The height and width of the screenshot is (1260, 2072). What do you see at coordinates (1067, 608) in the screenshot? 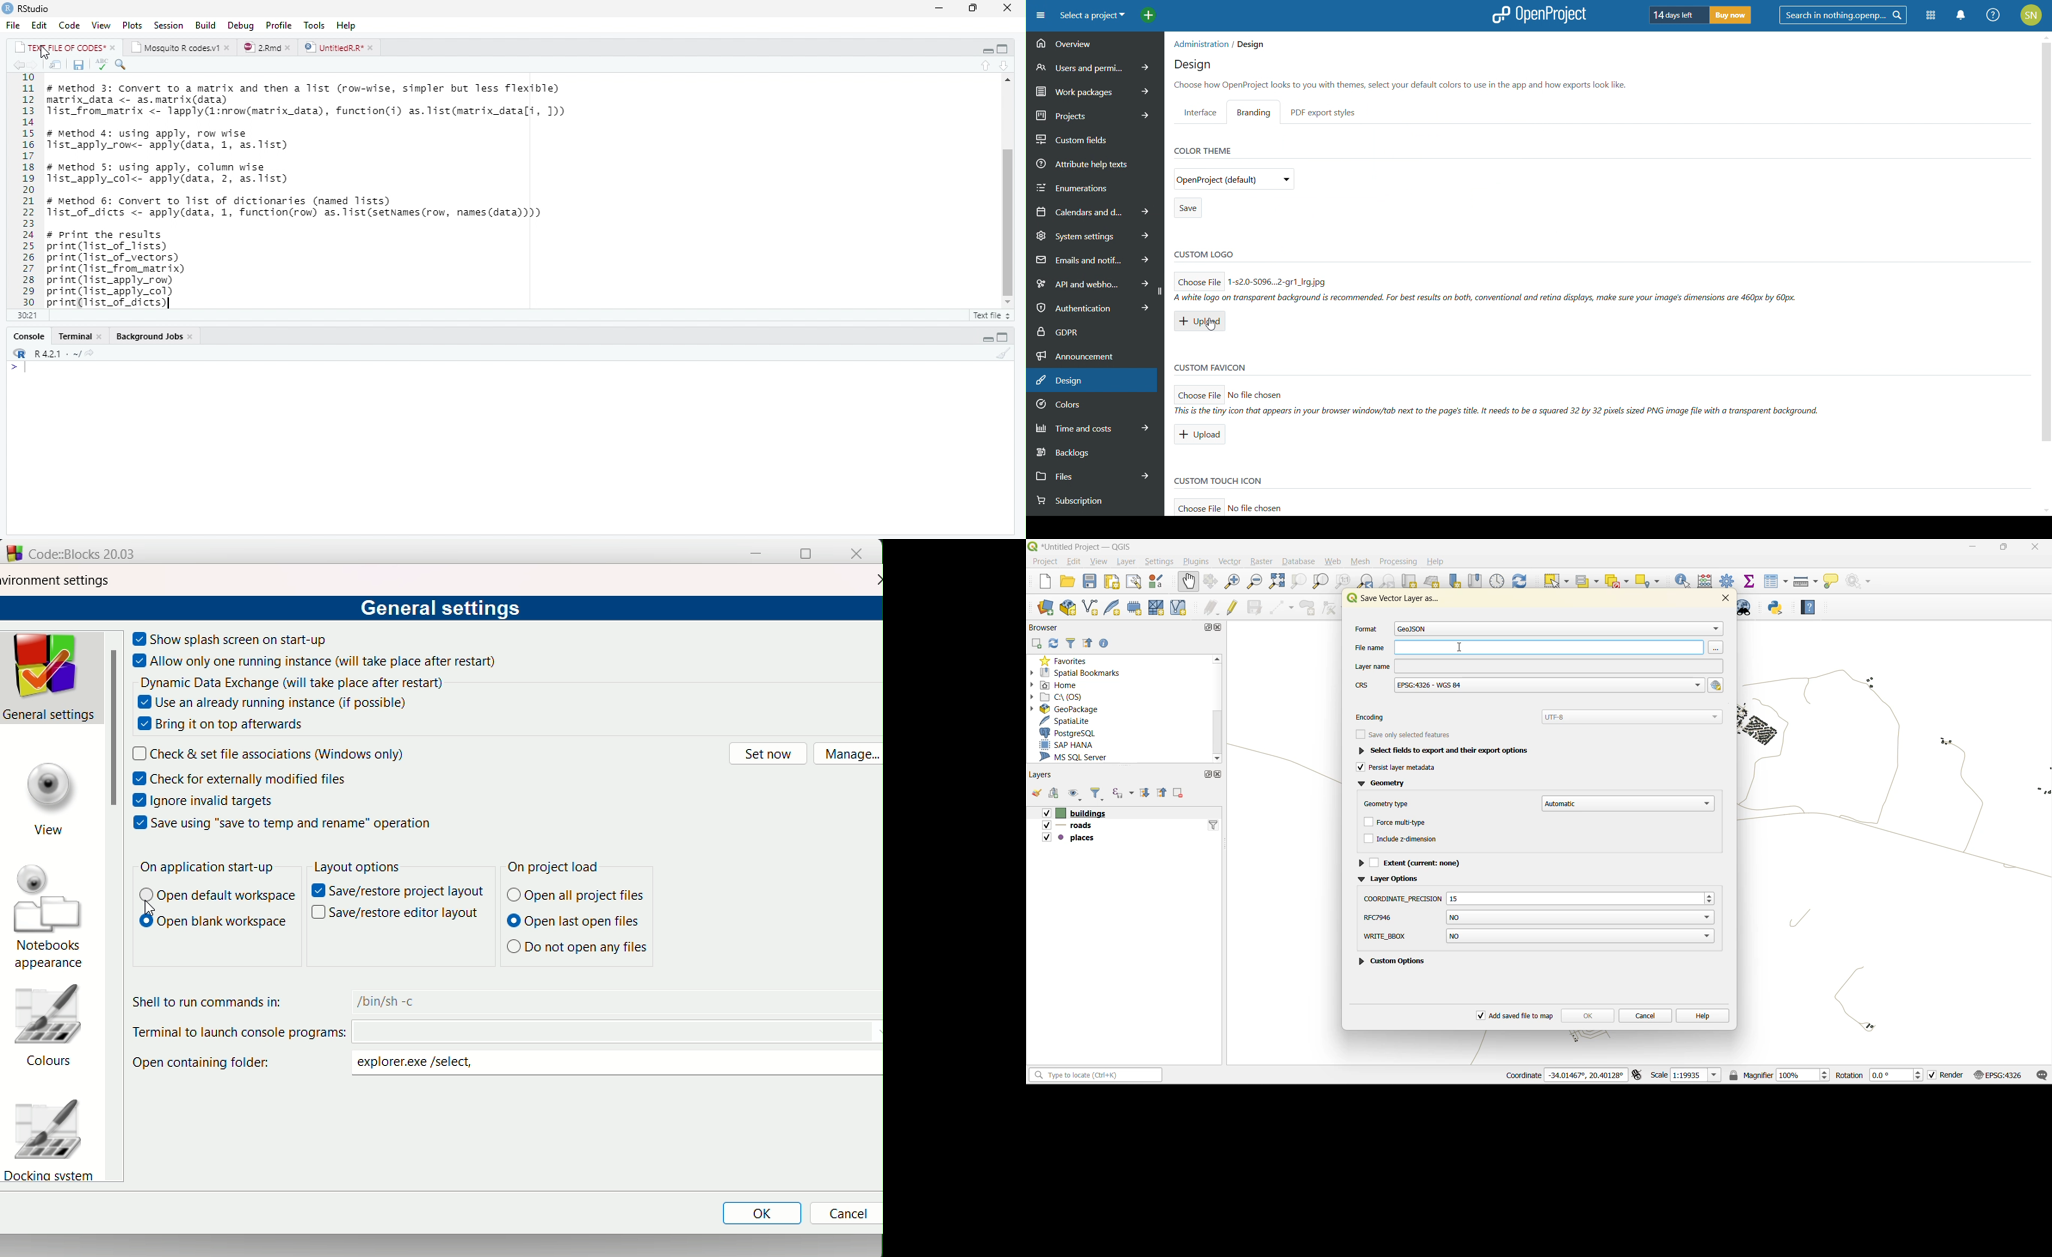
I see `new geopackage` at bounding box center [1067, 608].